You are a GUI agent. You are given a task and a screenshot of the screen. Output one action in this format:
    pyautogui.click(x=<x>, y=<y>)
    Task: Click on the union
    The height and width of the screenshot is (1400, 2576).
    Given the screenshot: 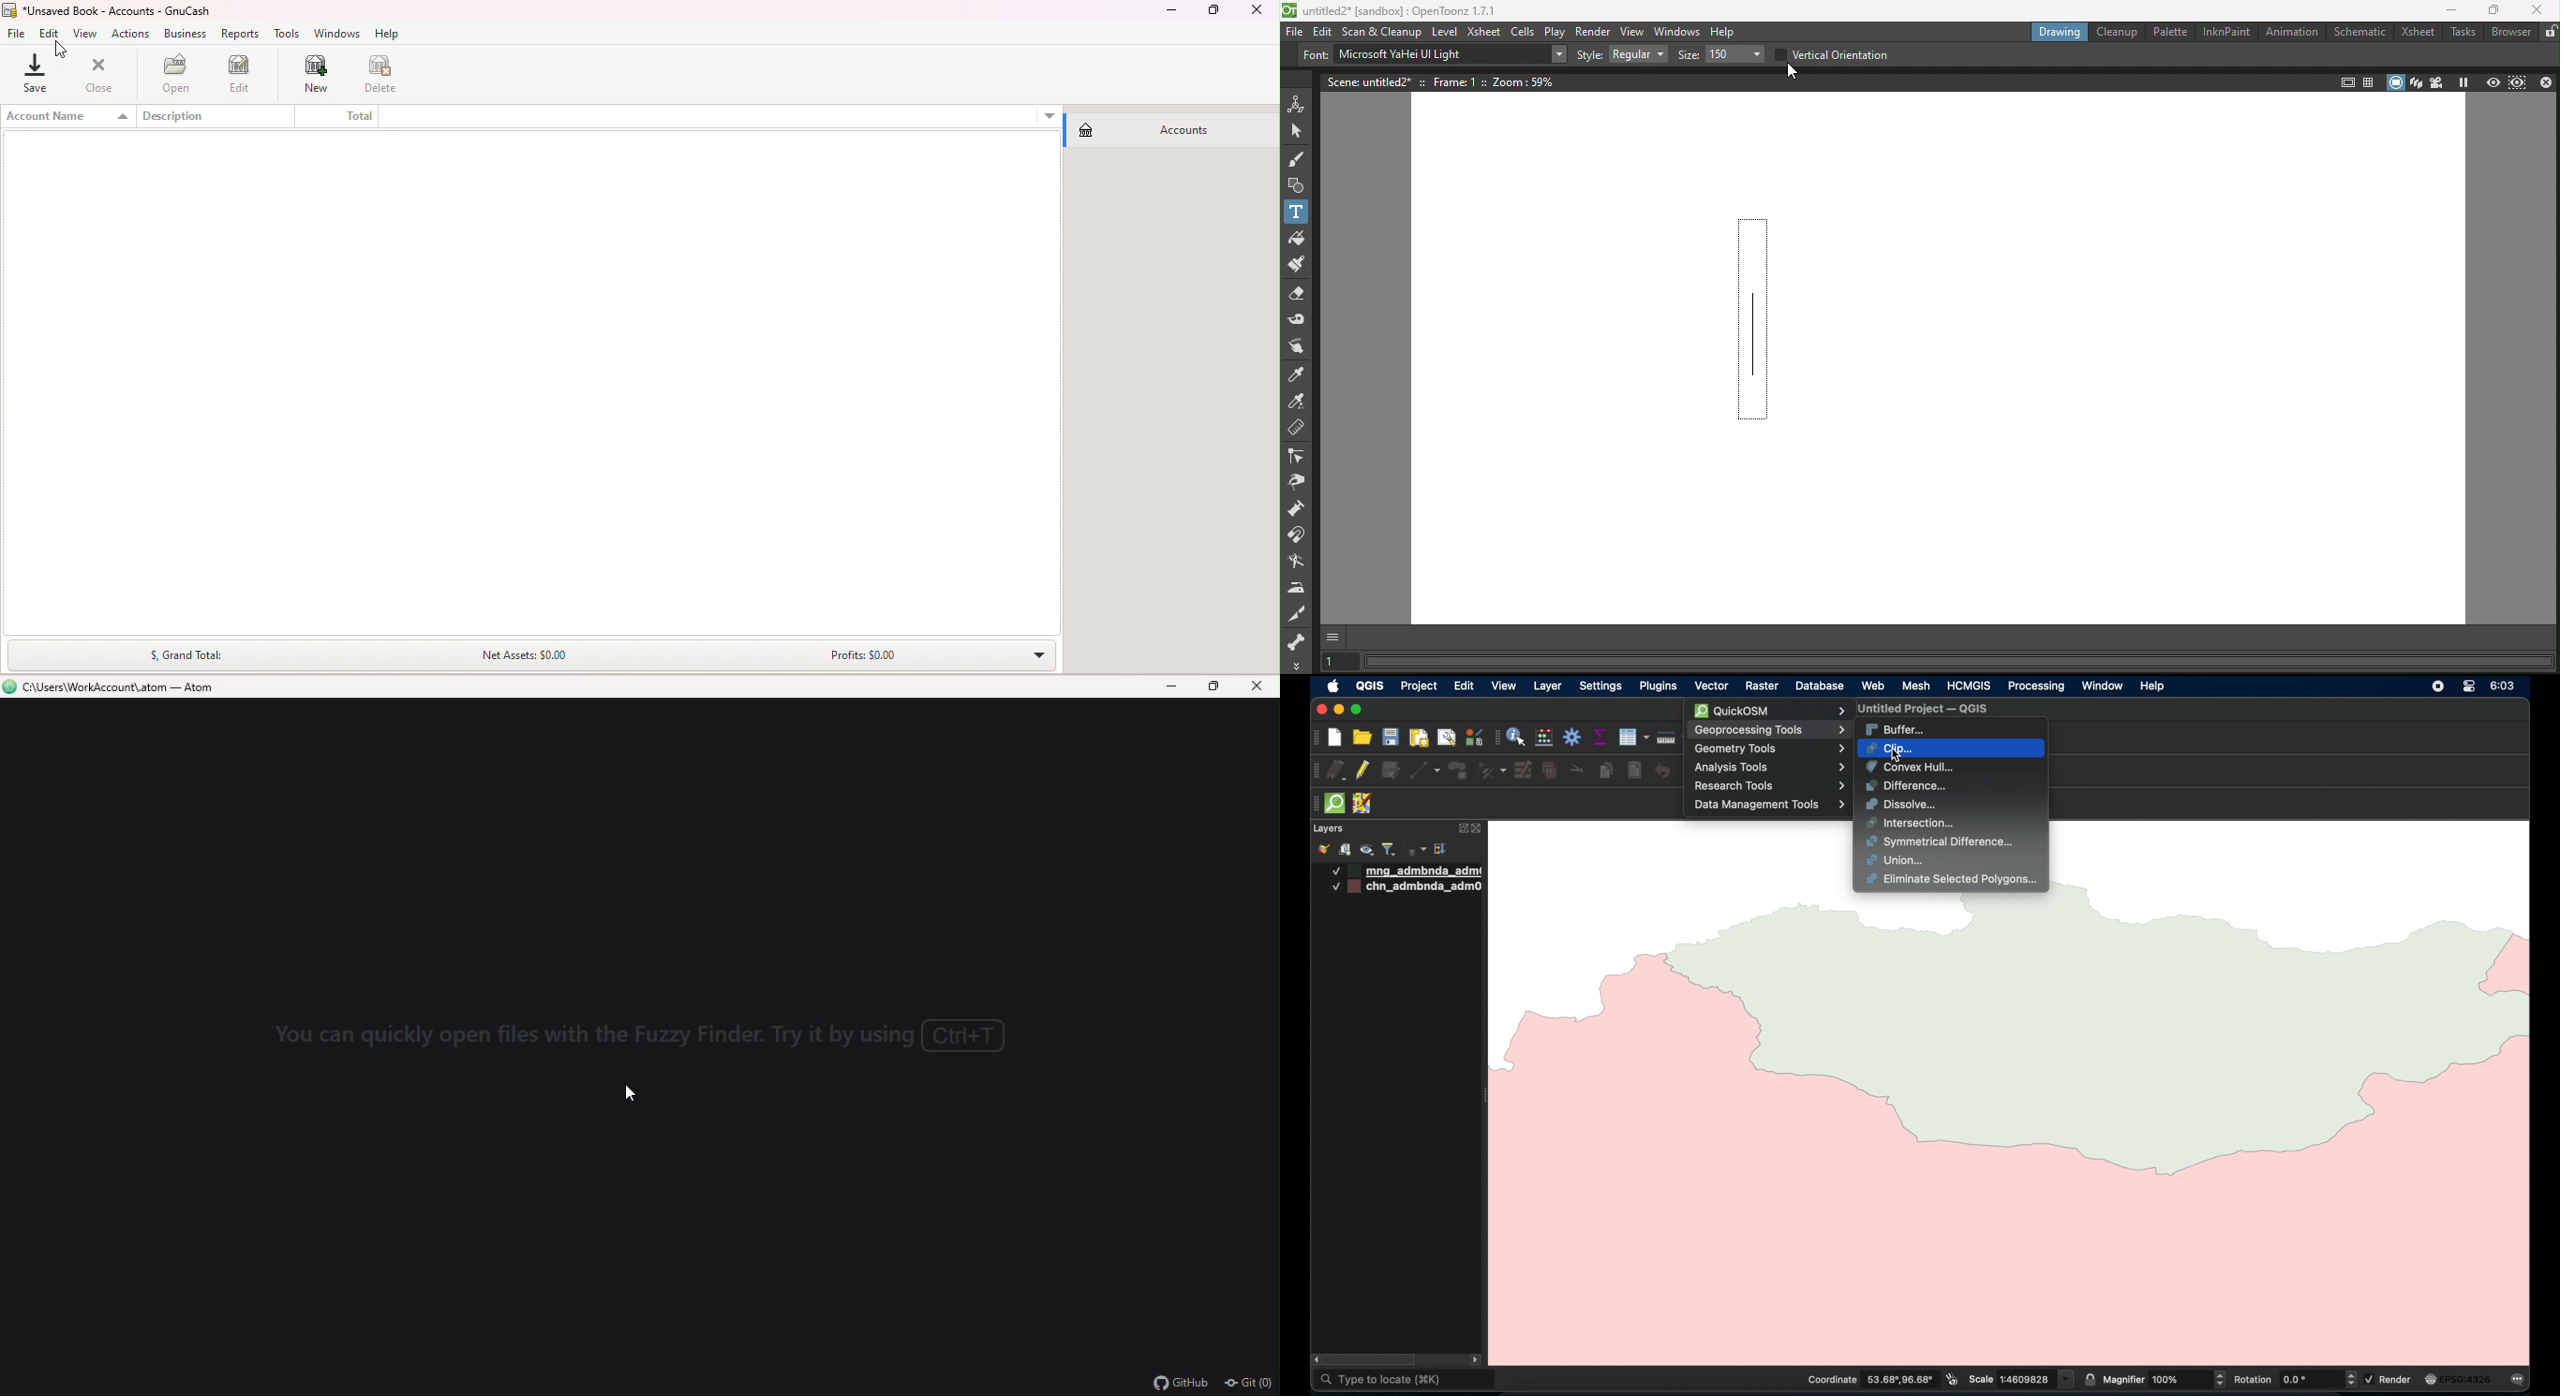 What is the action you would take?
    pyautogui.click(x=1896, y=861)
    